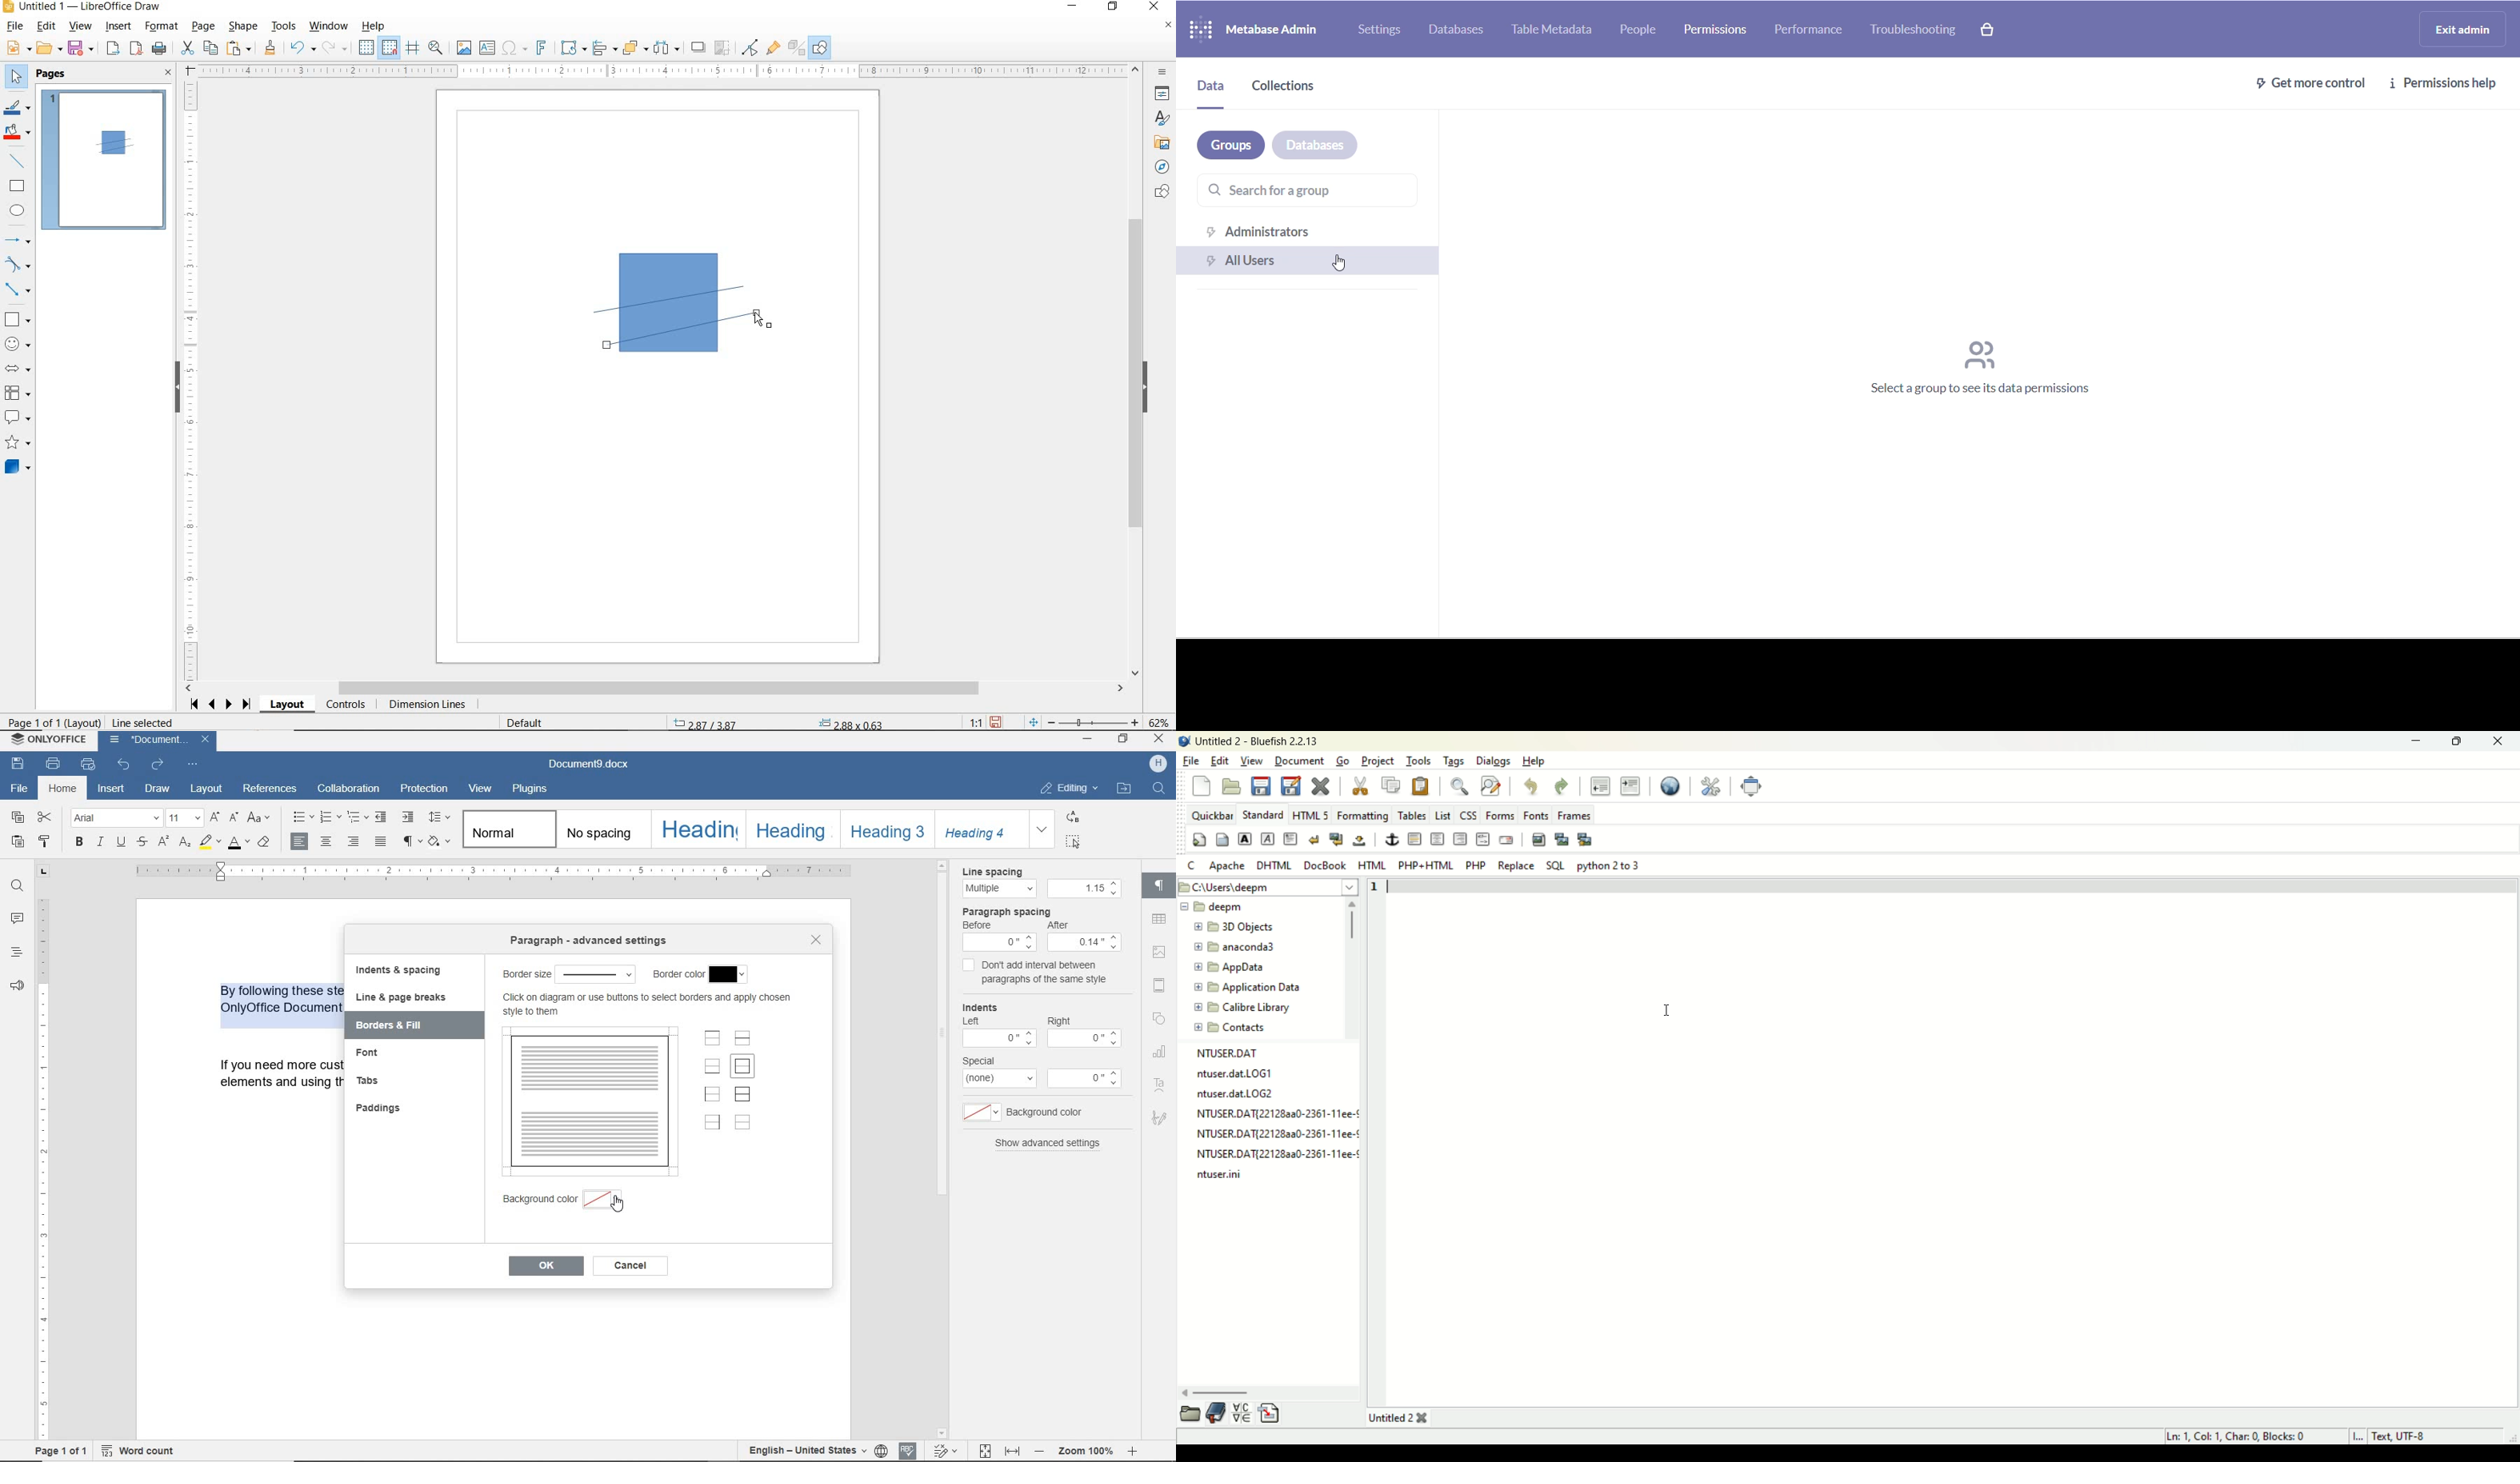 This screenshot has width=2520, height=1484. What do you see at coordinates (1575, 814) in the screenshot?
I see `frames` at bounding box center [1575, 814].